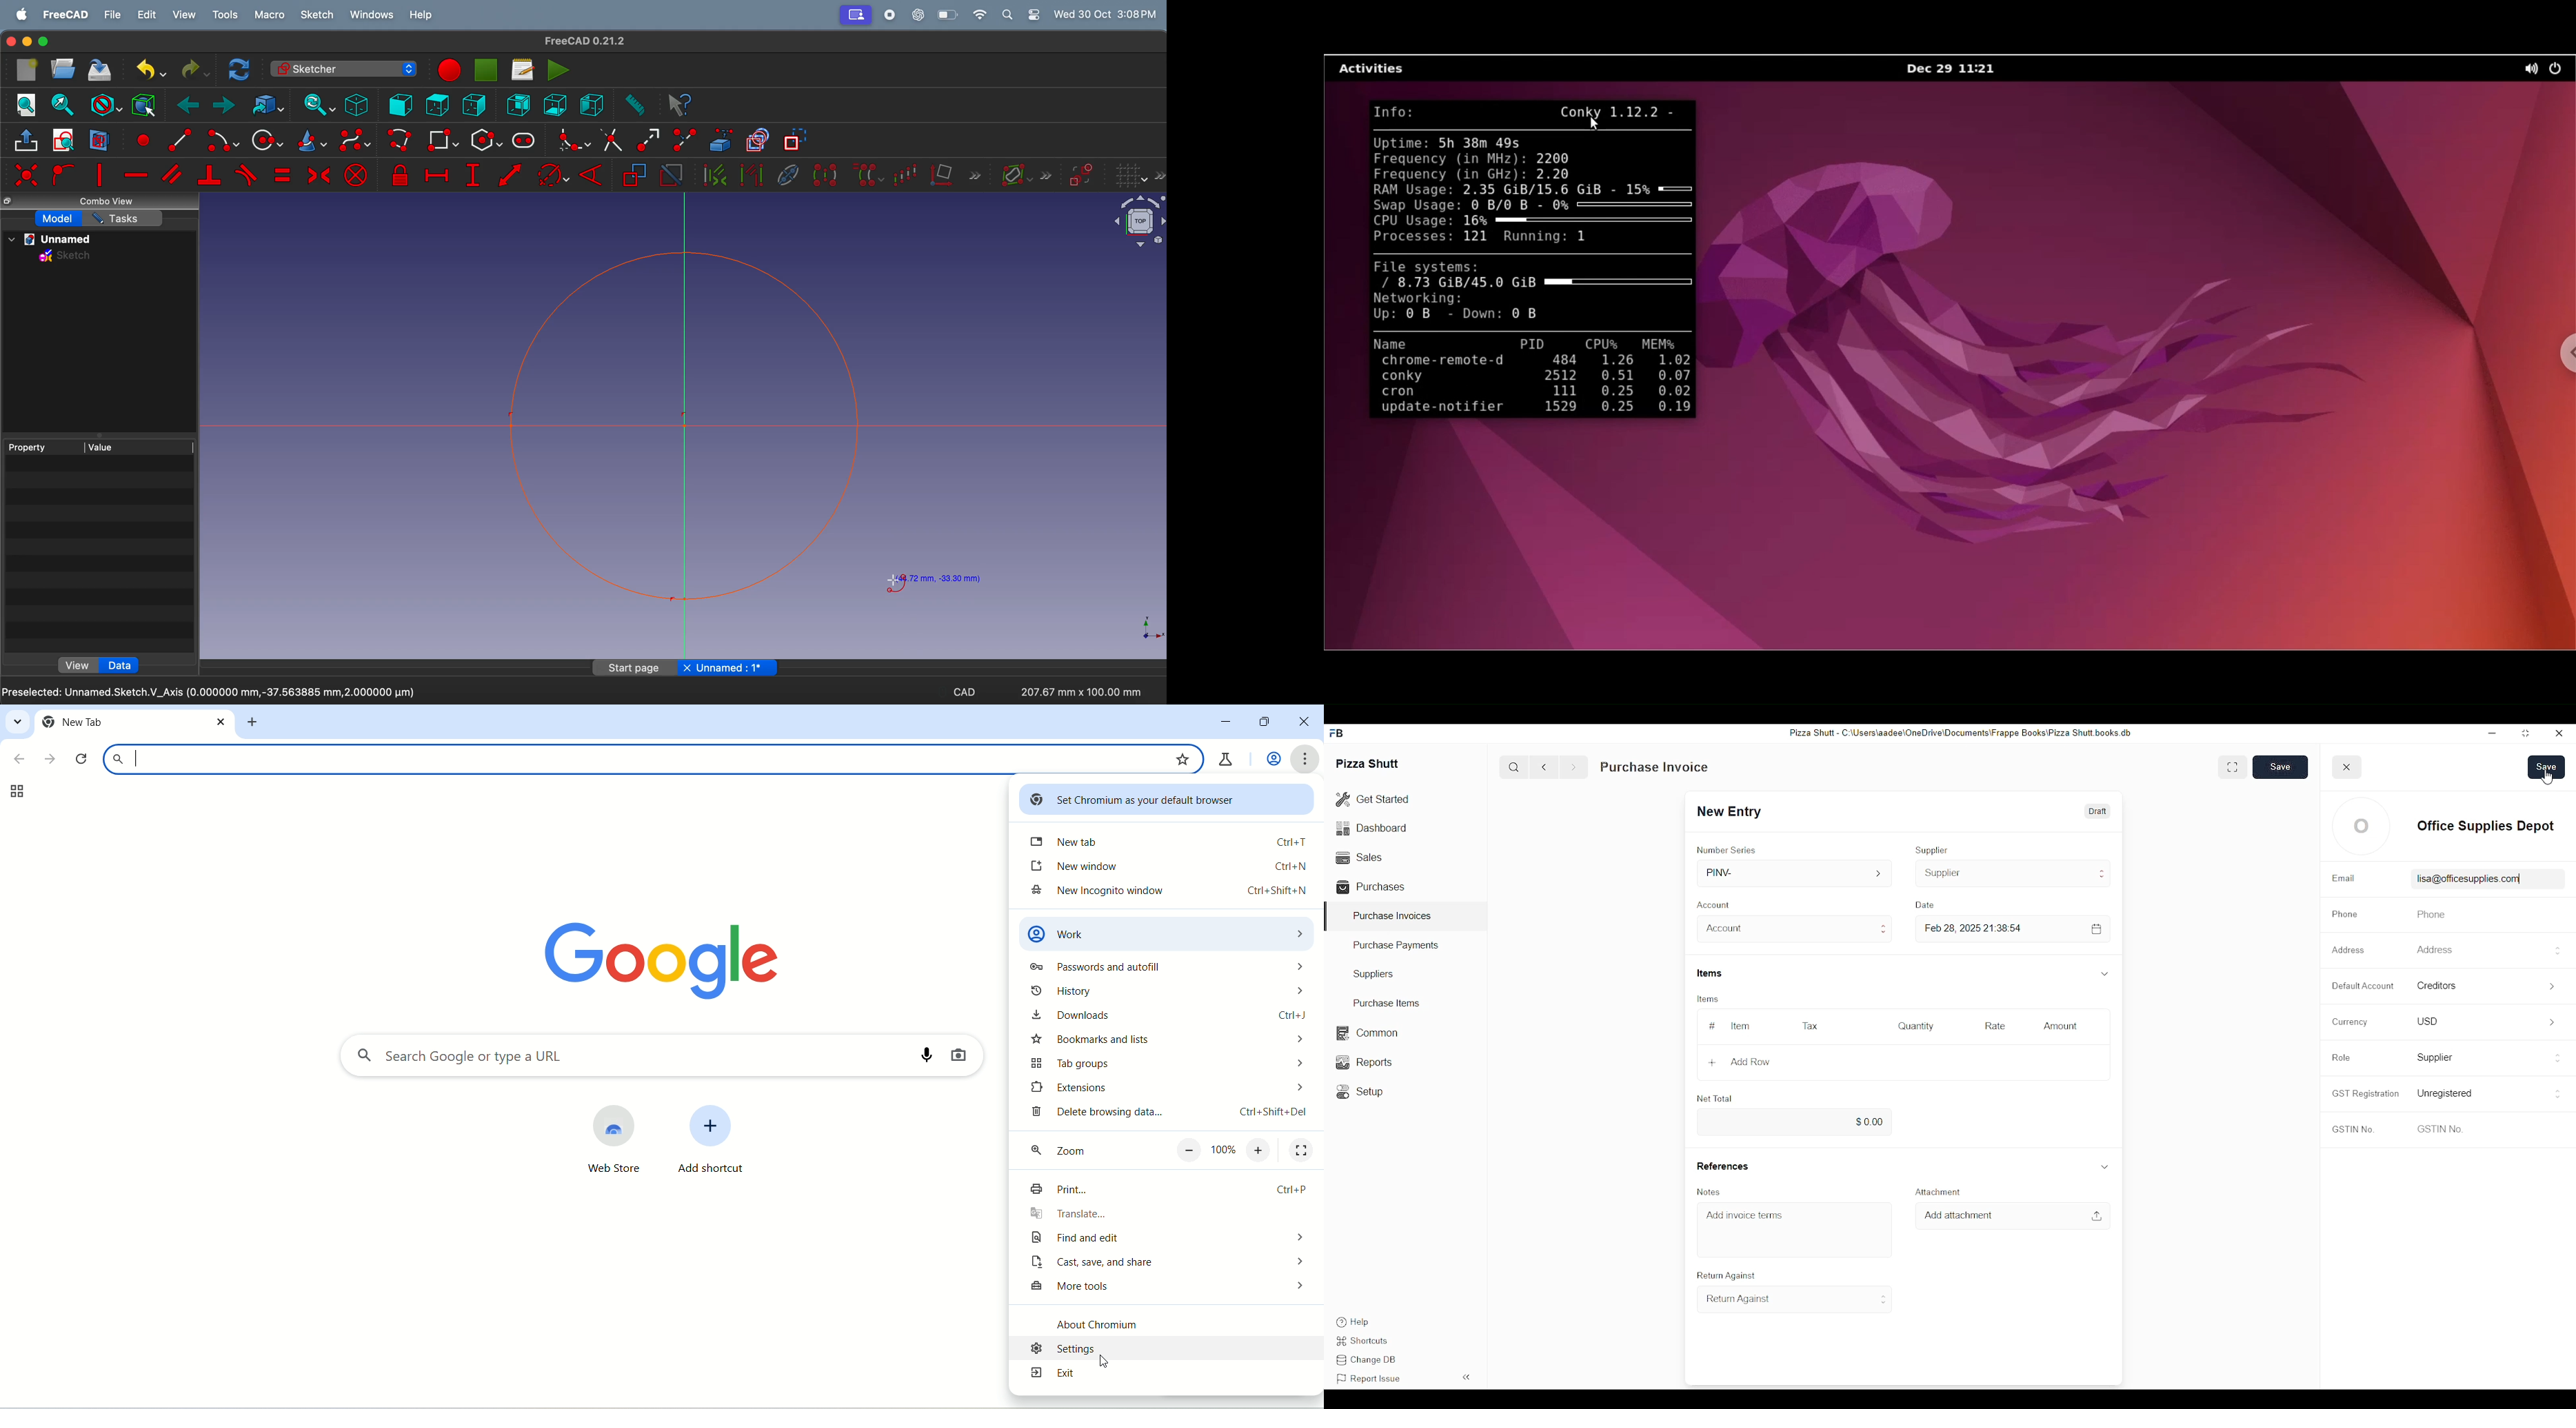 This screenshot has height=1428, width=2576. What do you see at coordinates (1261, 722) in the screenshot?
I see `maximize` at bounding box center [1261, 722].